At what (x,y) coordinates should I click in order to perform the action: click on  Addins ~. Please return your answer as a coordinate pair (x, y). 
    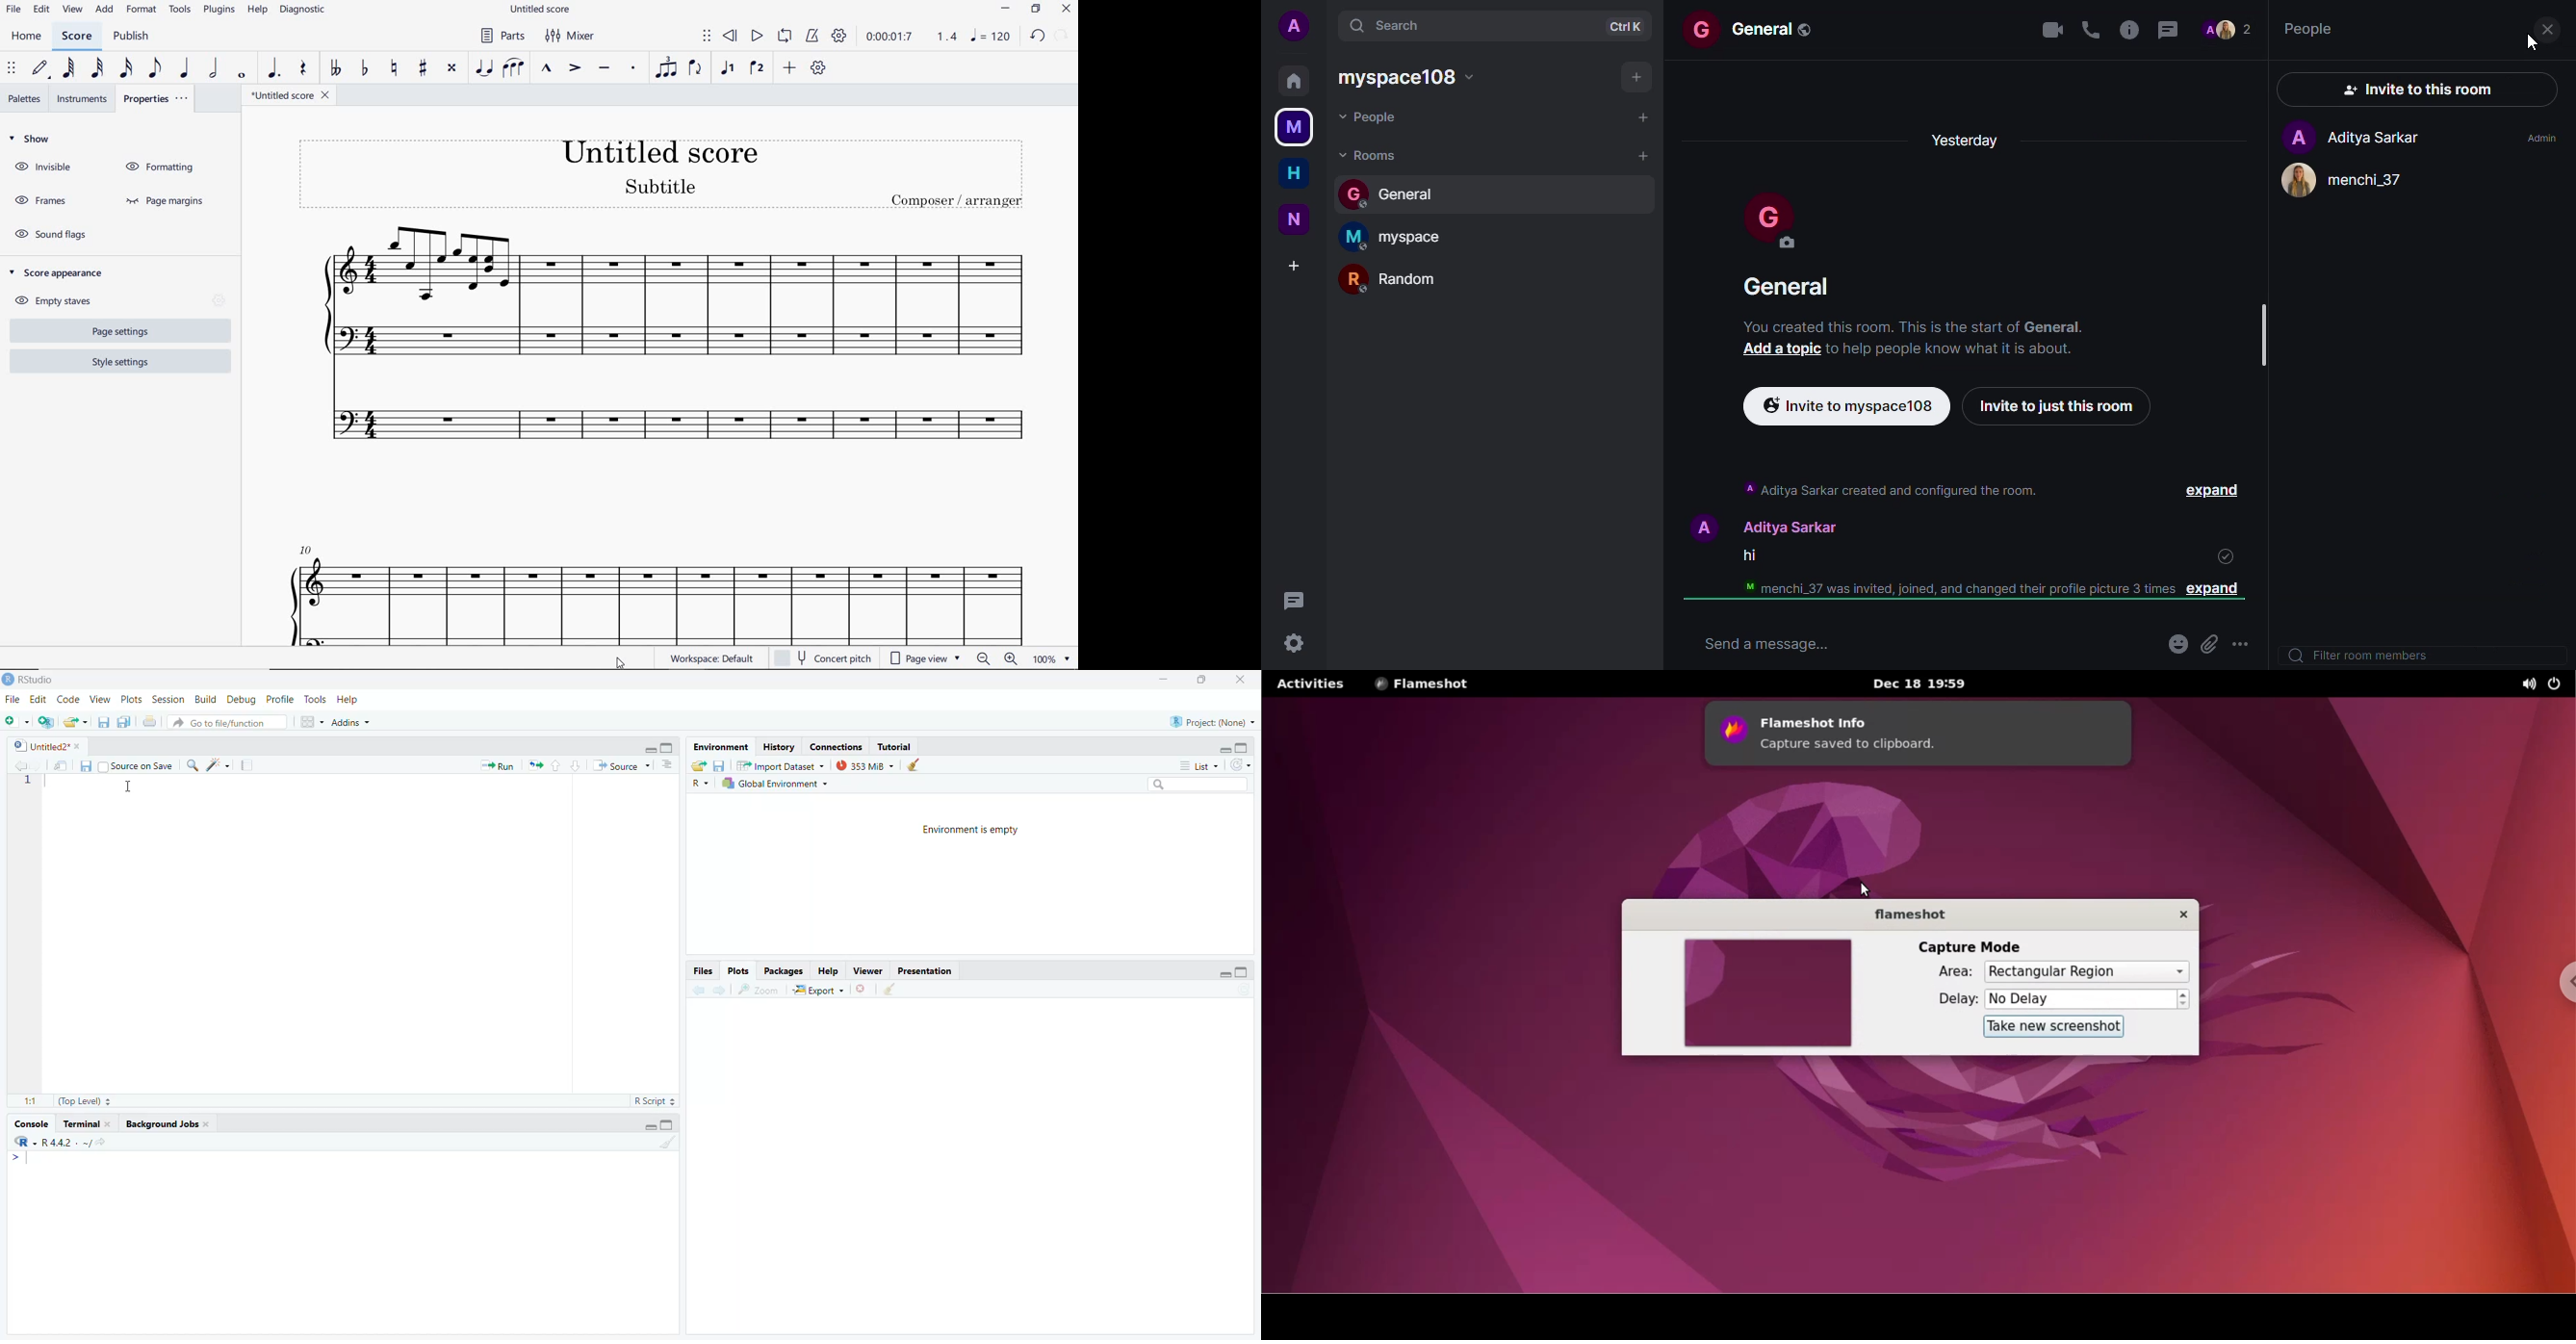
    Looking at the image, I should click on (351, 724).